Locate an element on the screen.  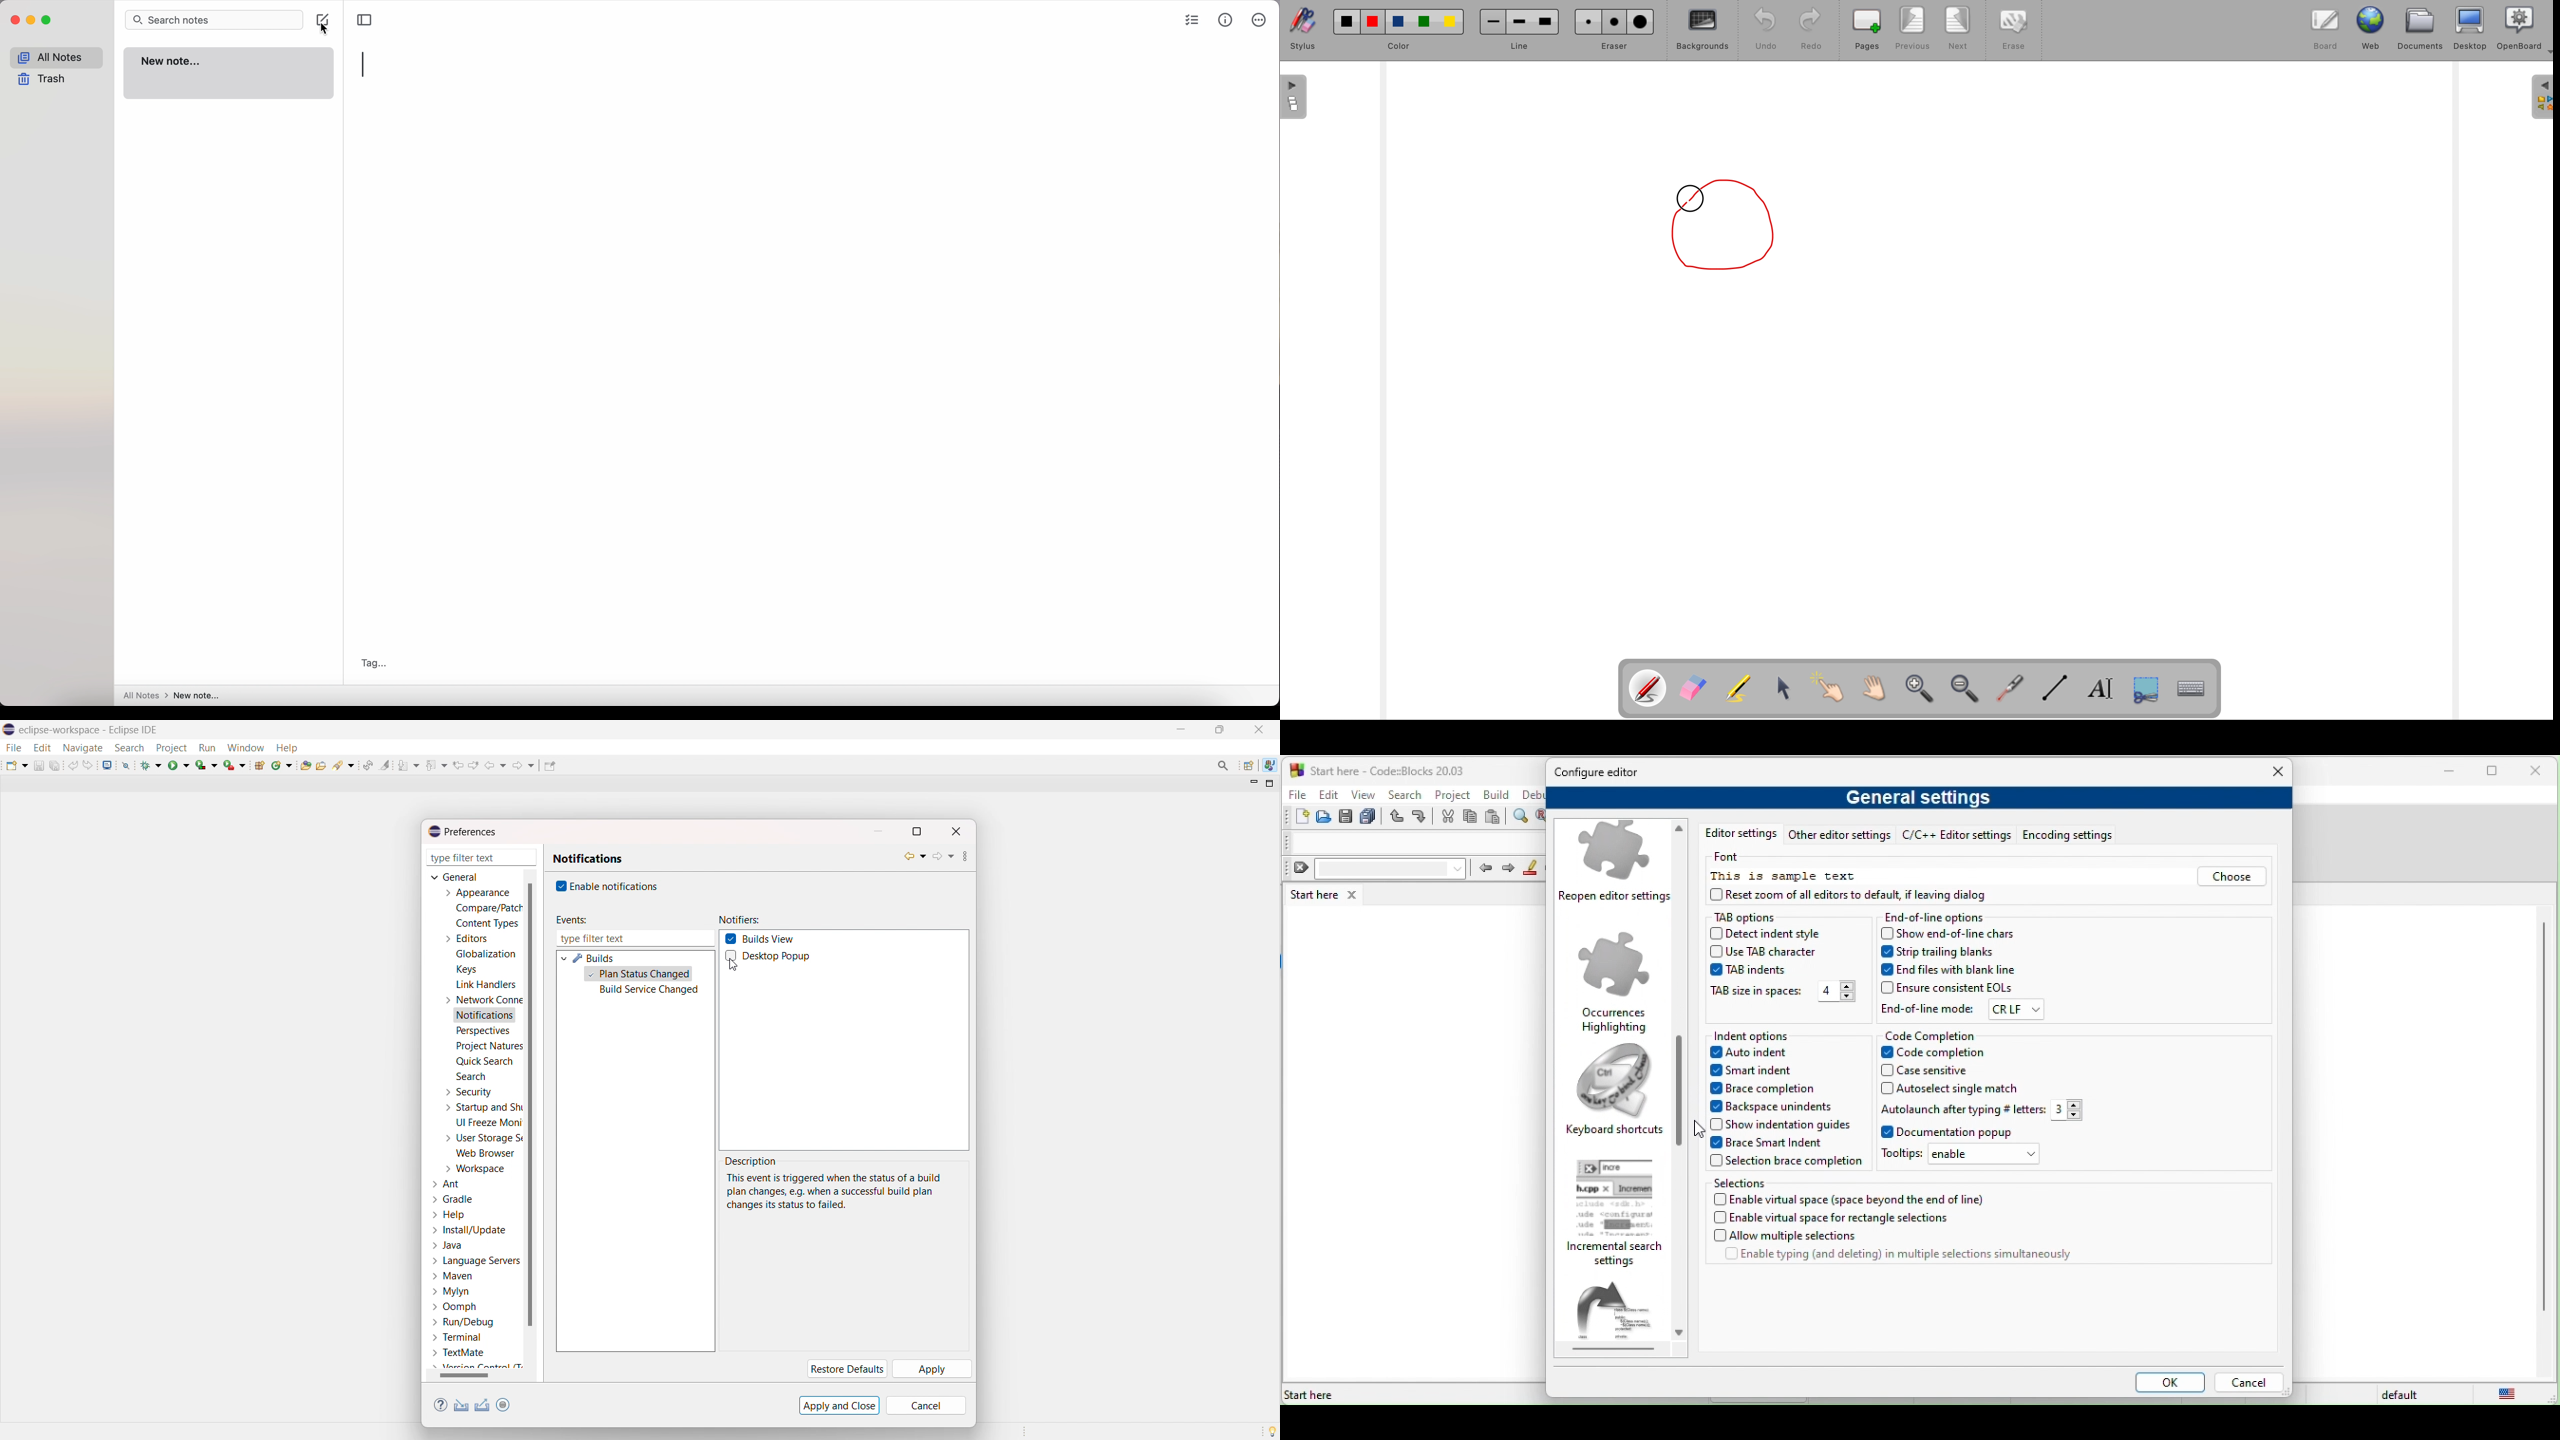
close is located at coordinates (2540, 772).